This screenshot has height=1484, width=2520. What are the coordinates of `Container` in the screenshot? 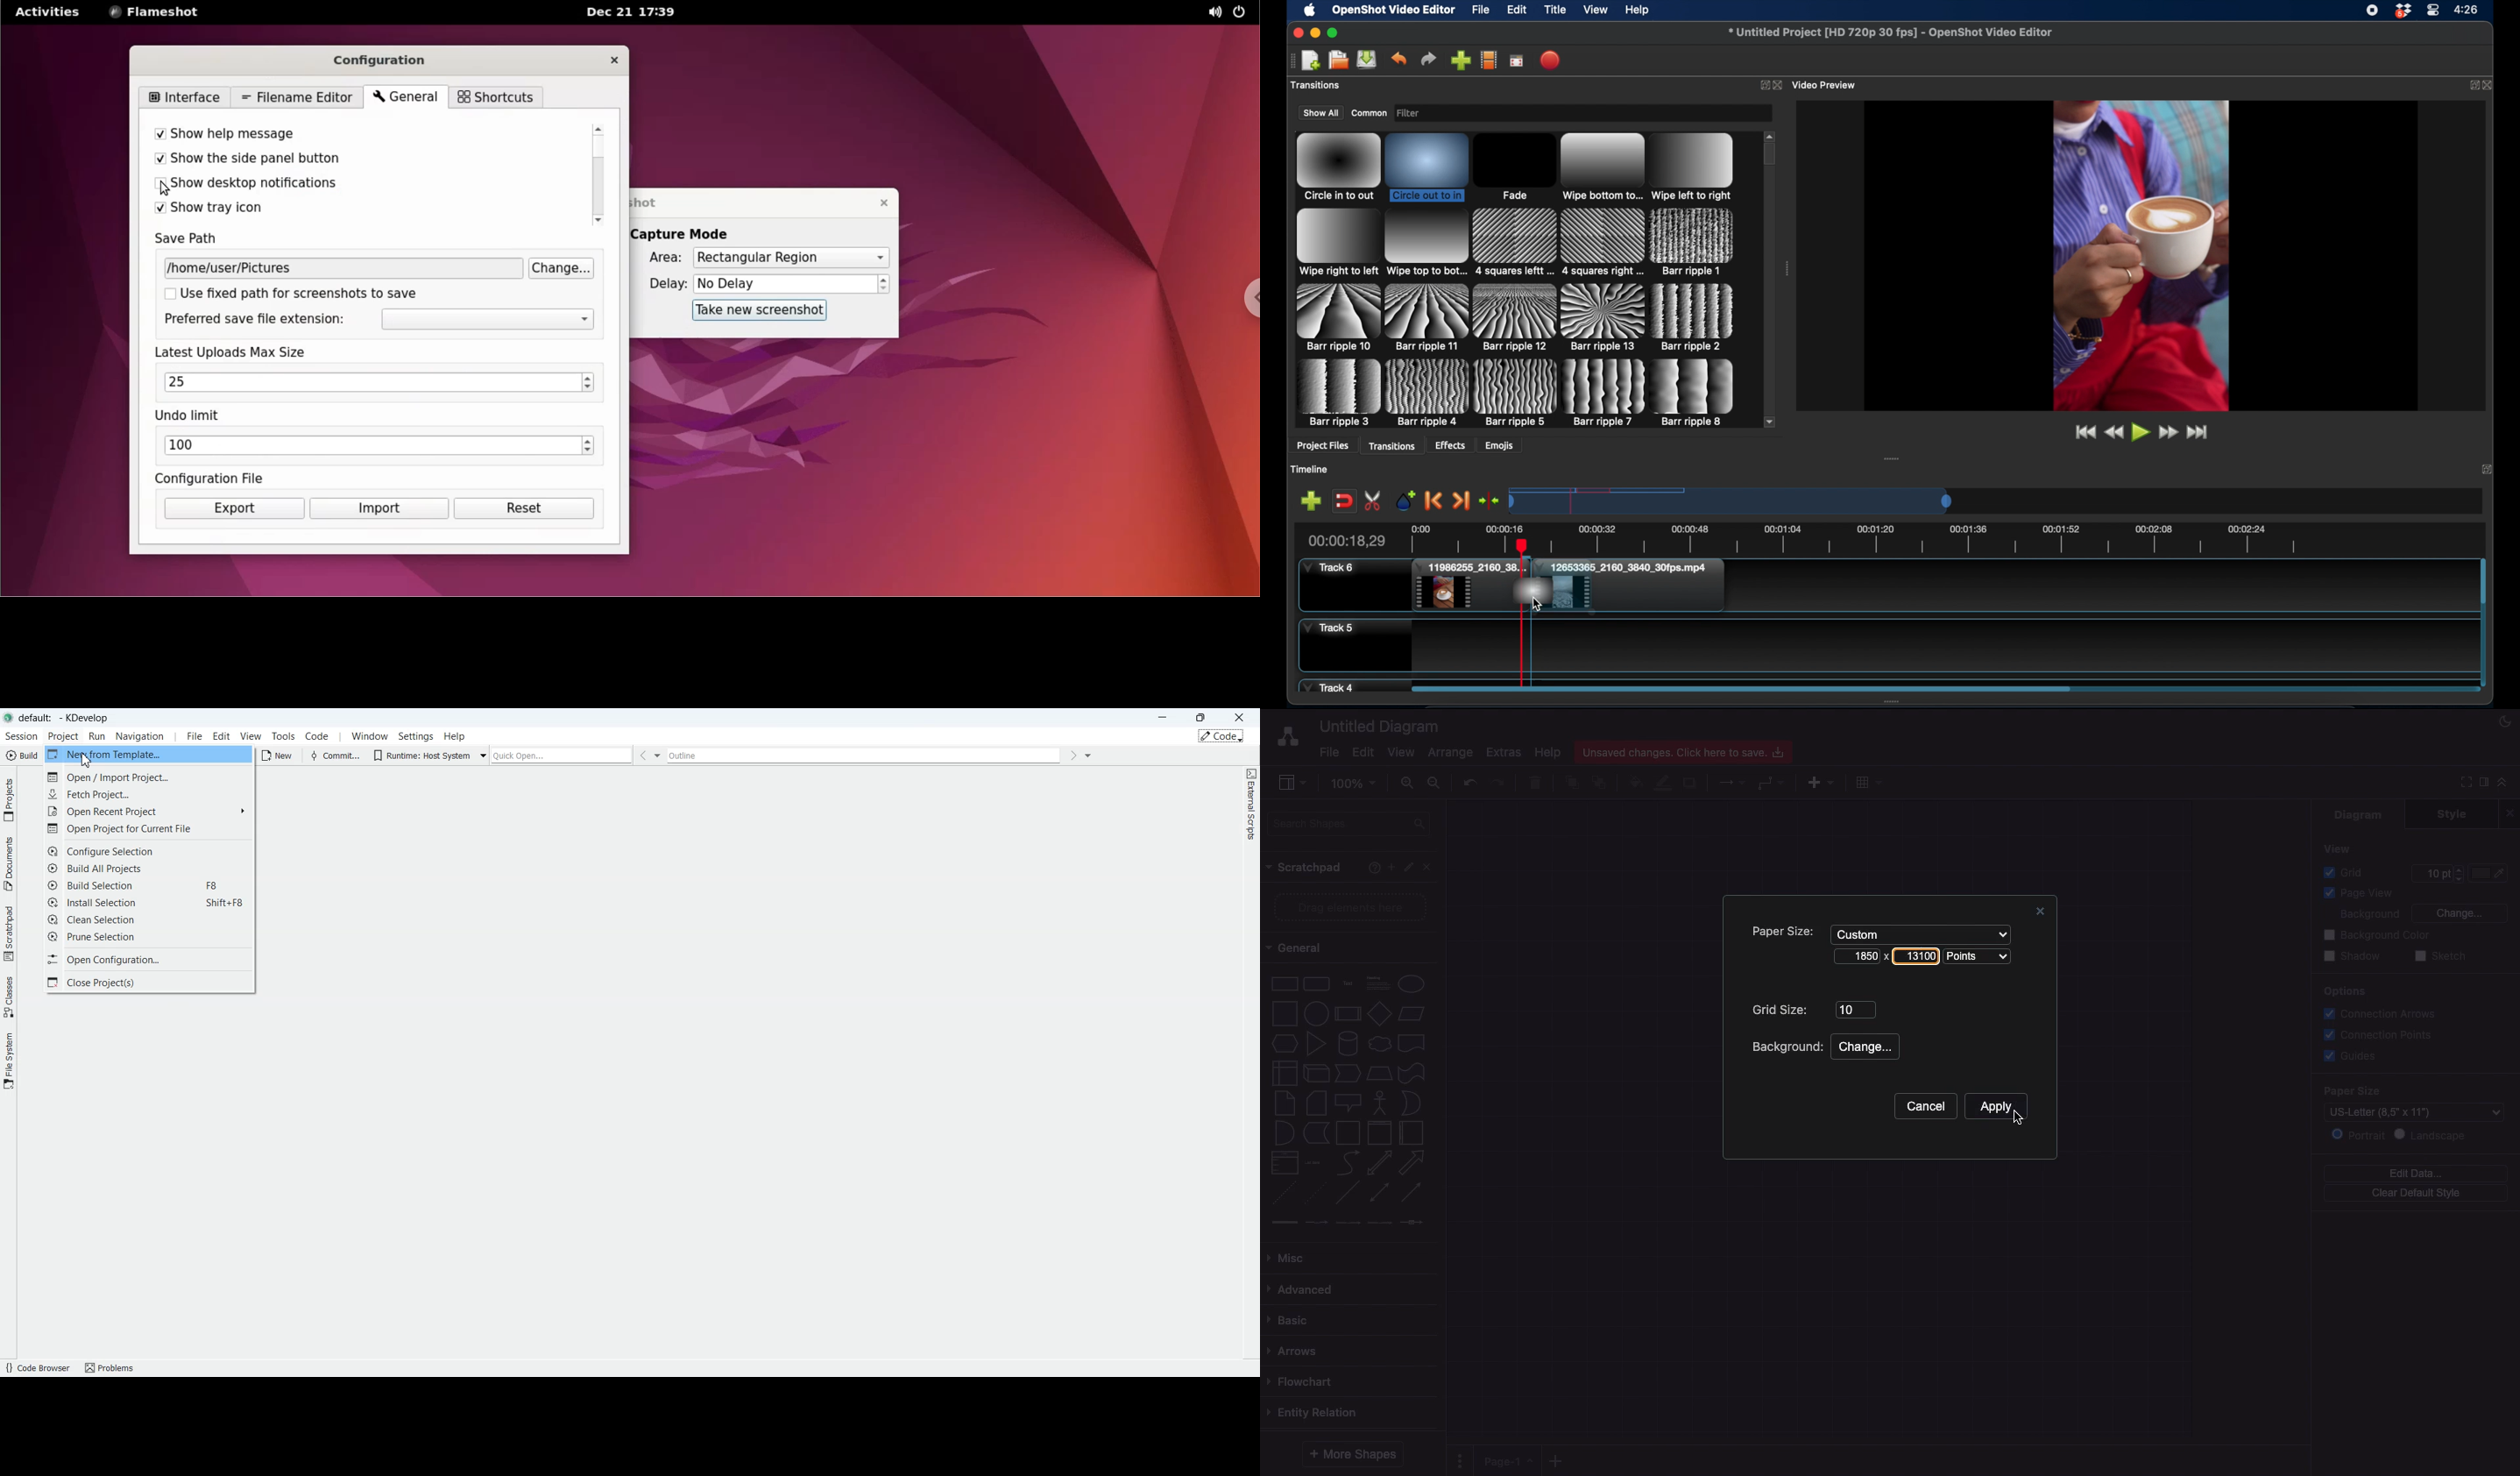 It's located at (1348, 1132).